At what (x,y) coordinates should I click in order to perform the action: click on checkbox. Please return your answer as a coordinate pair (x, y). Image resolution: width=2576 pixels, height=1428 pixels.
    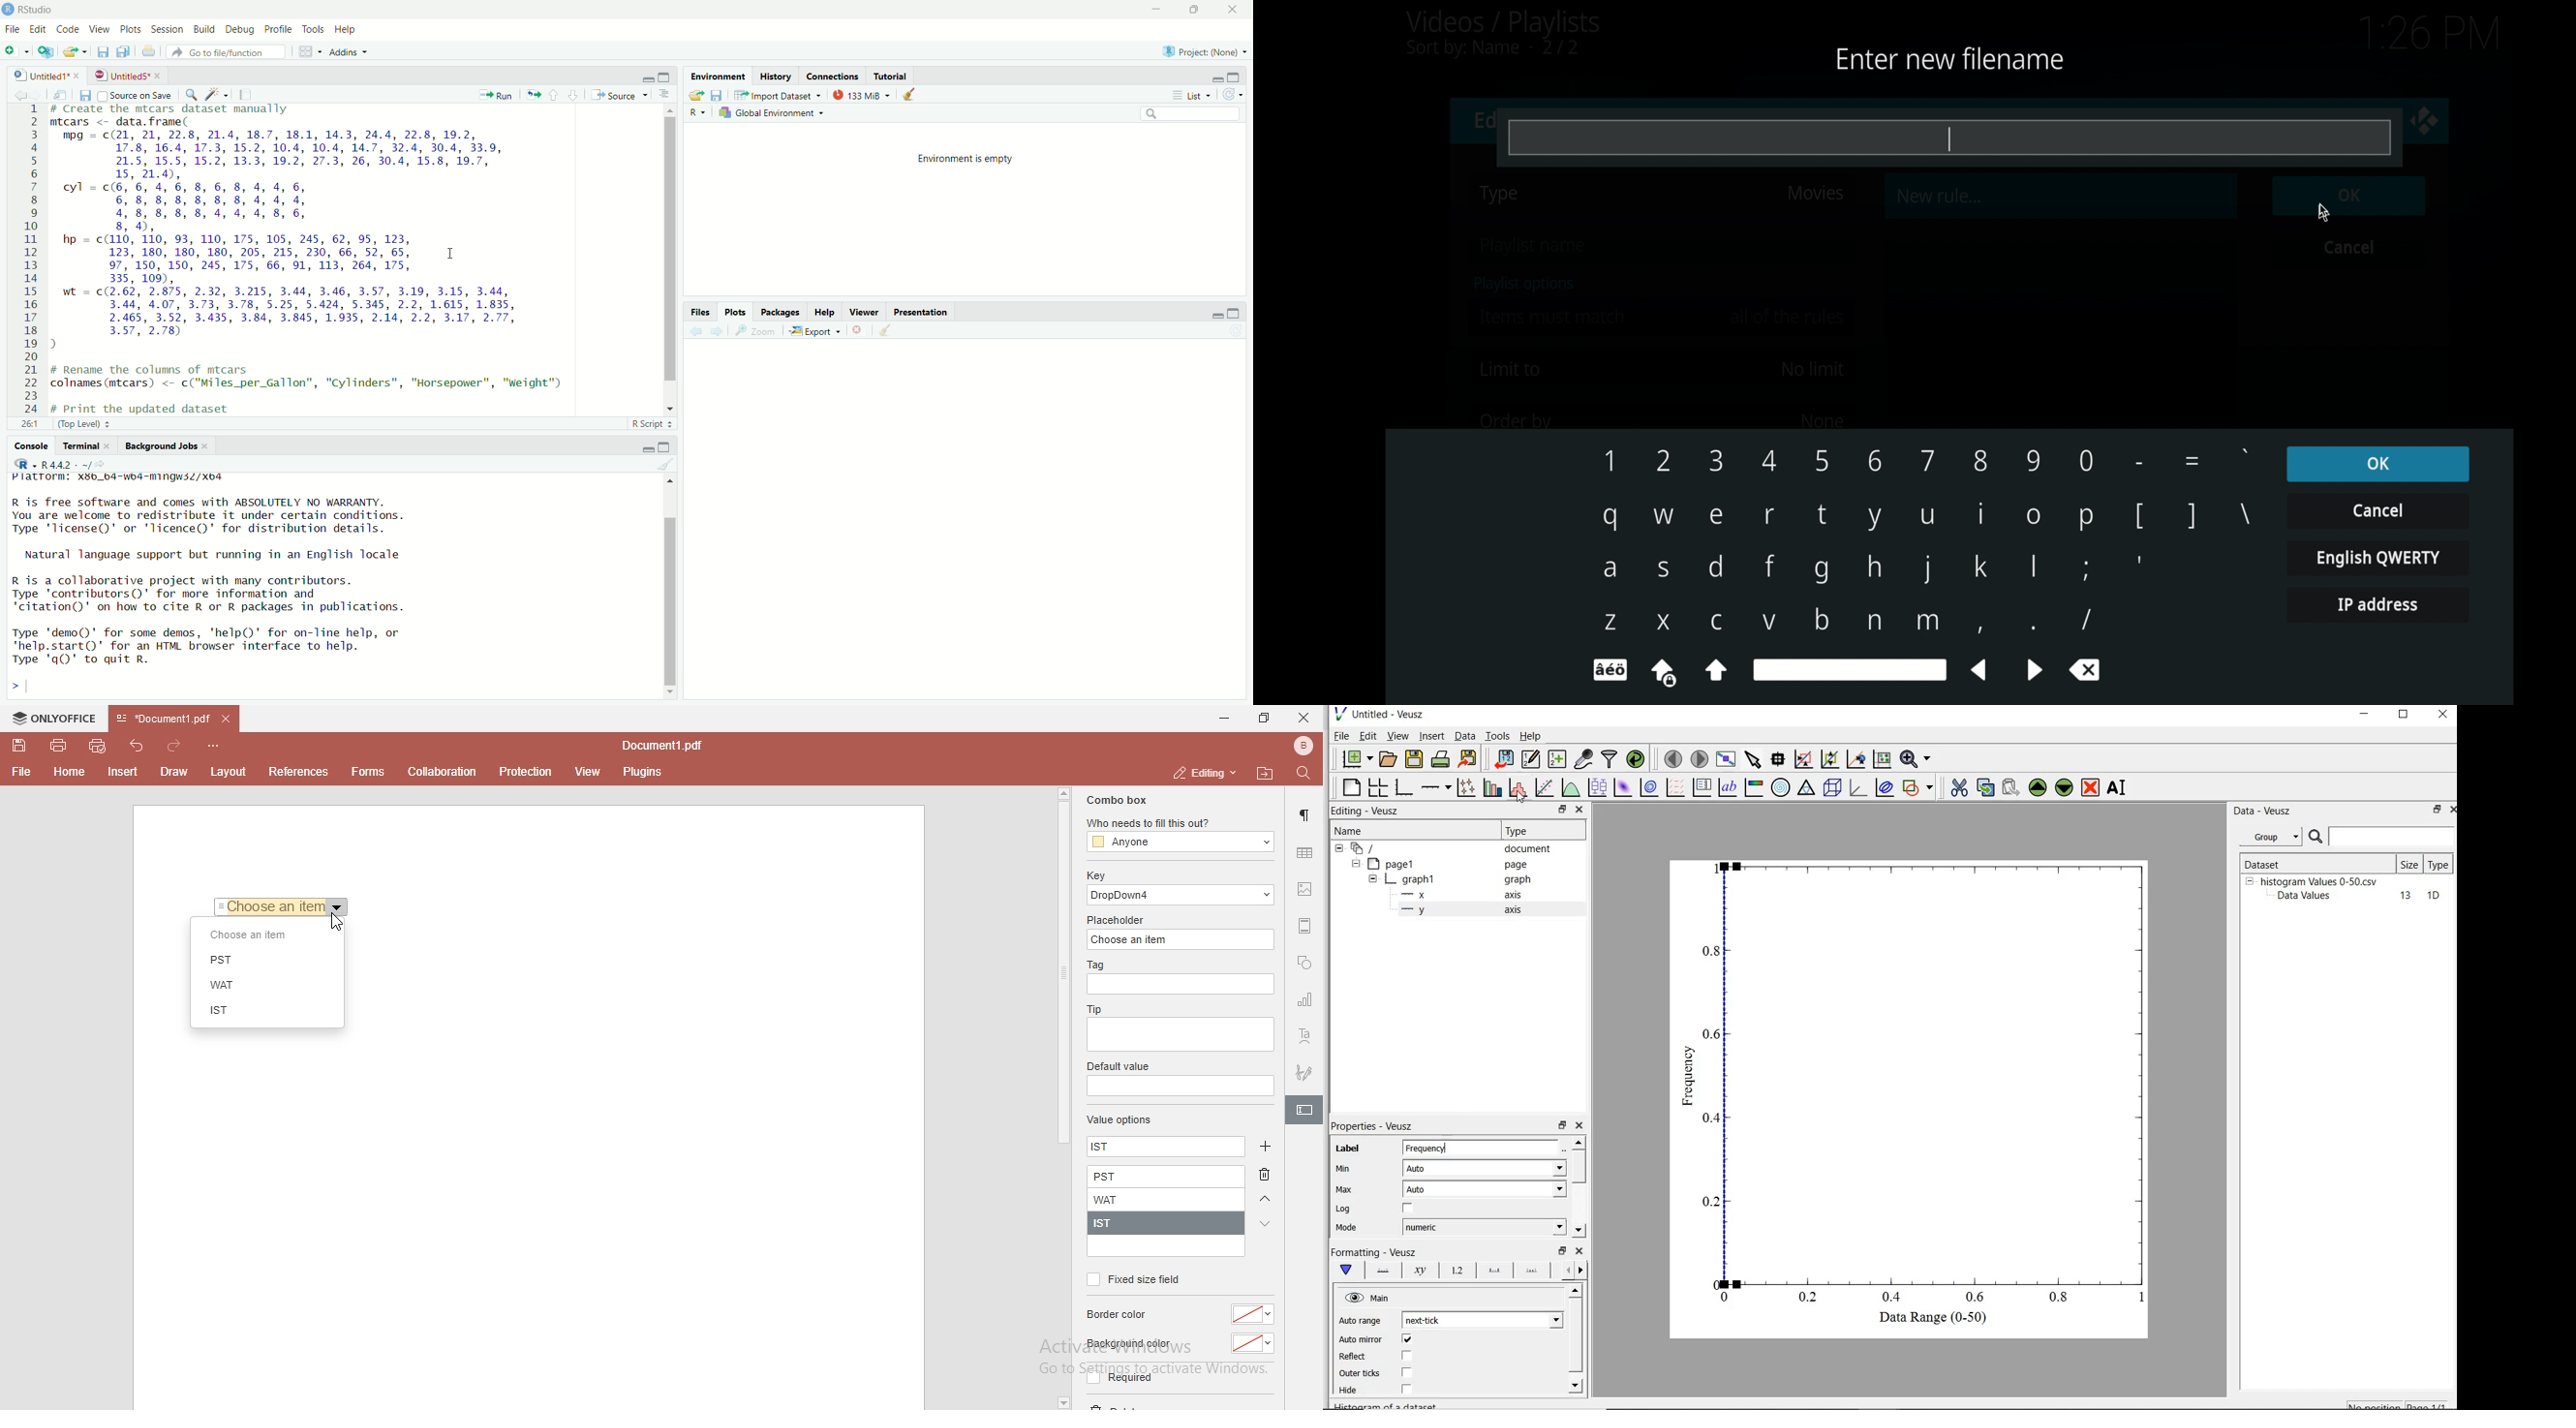
    Looking at the image, I should click on (1407, 1340).